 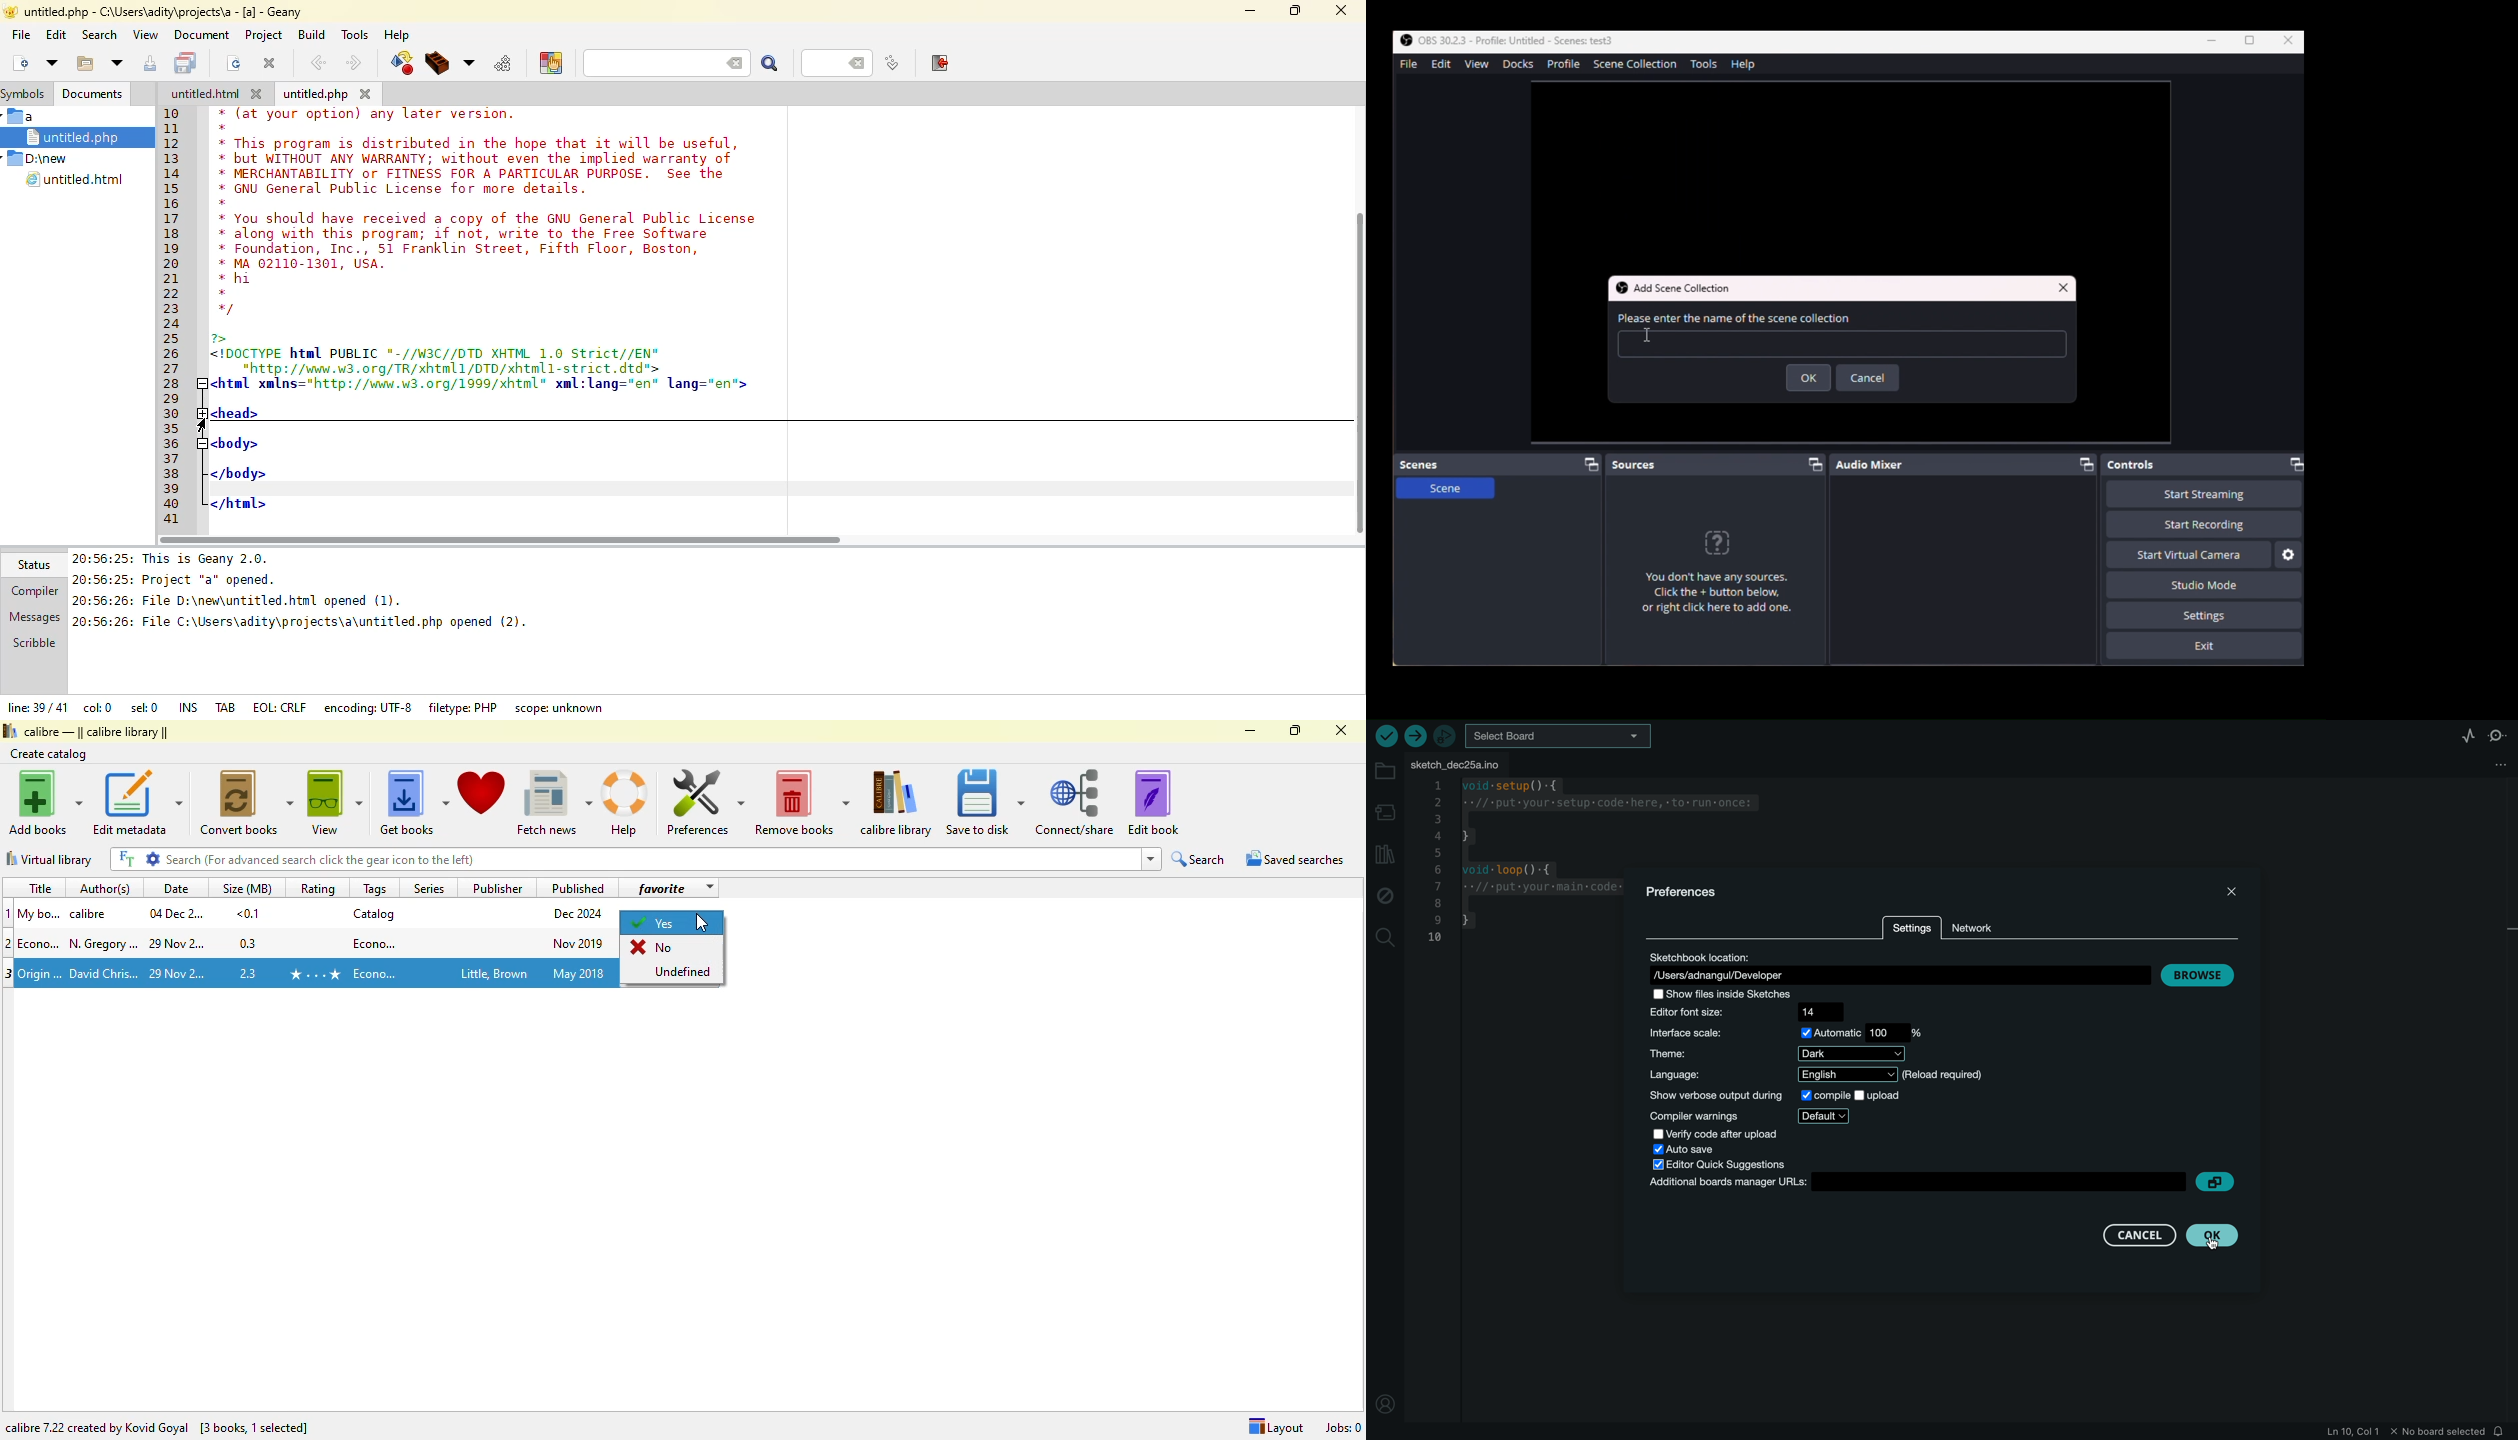 I want to click on favorite, so click(x=662, y=888).